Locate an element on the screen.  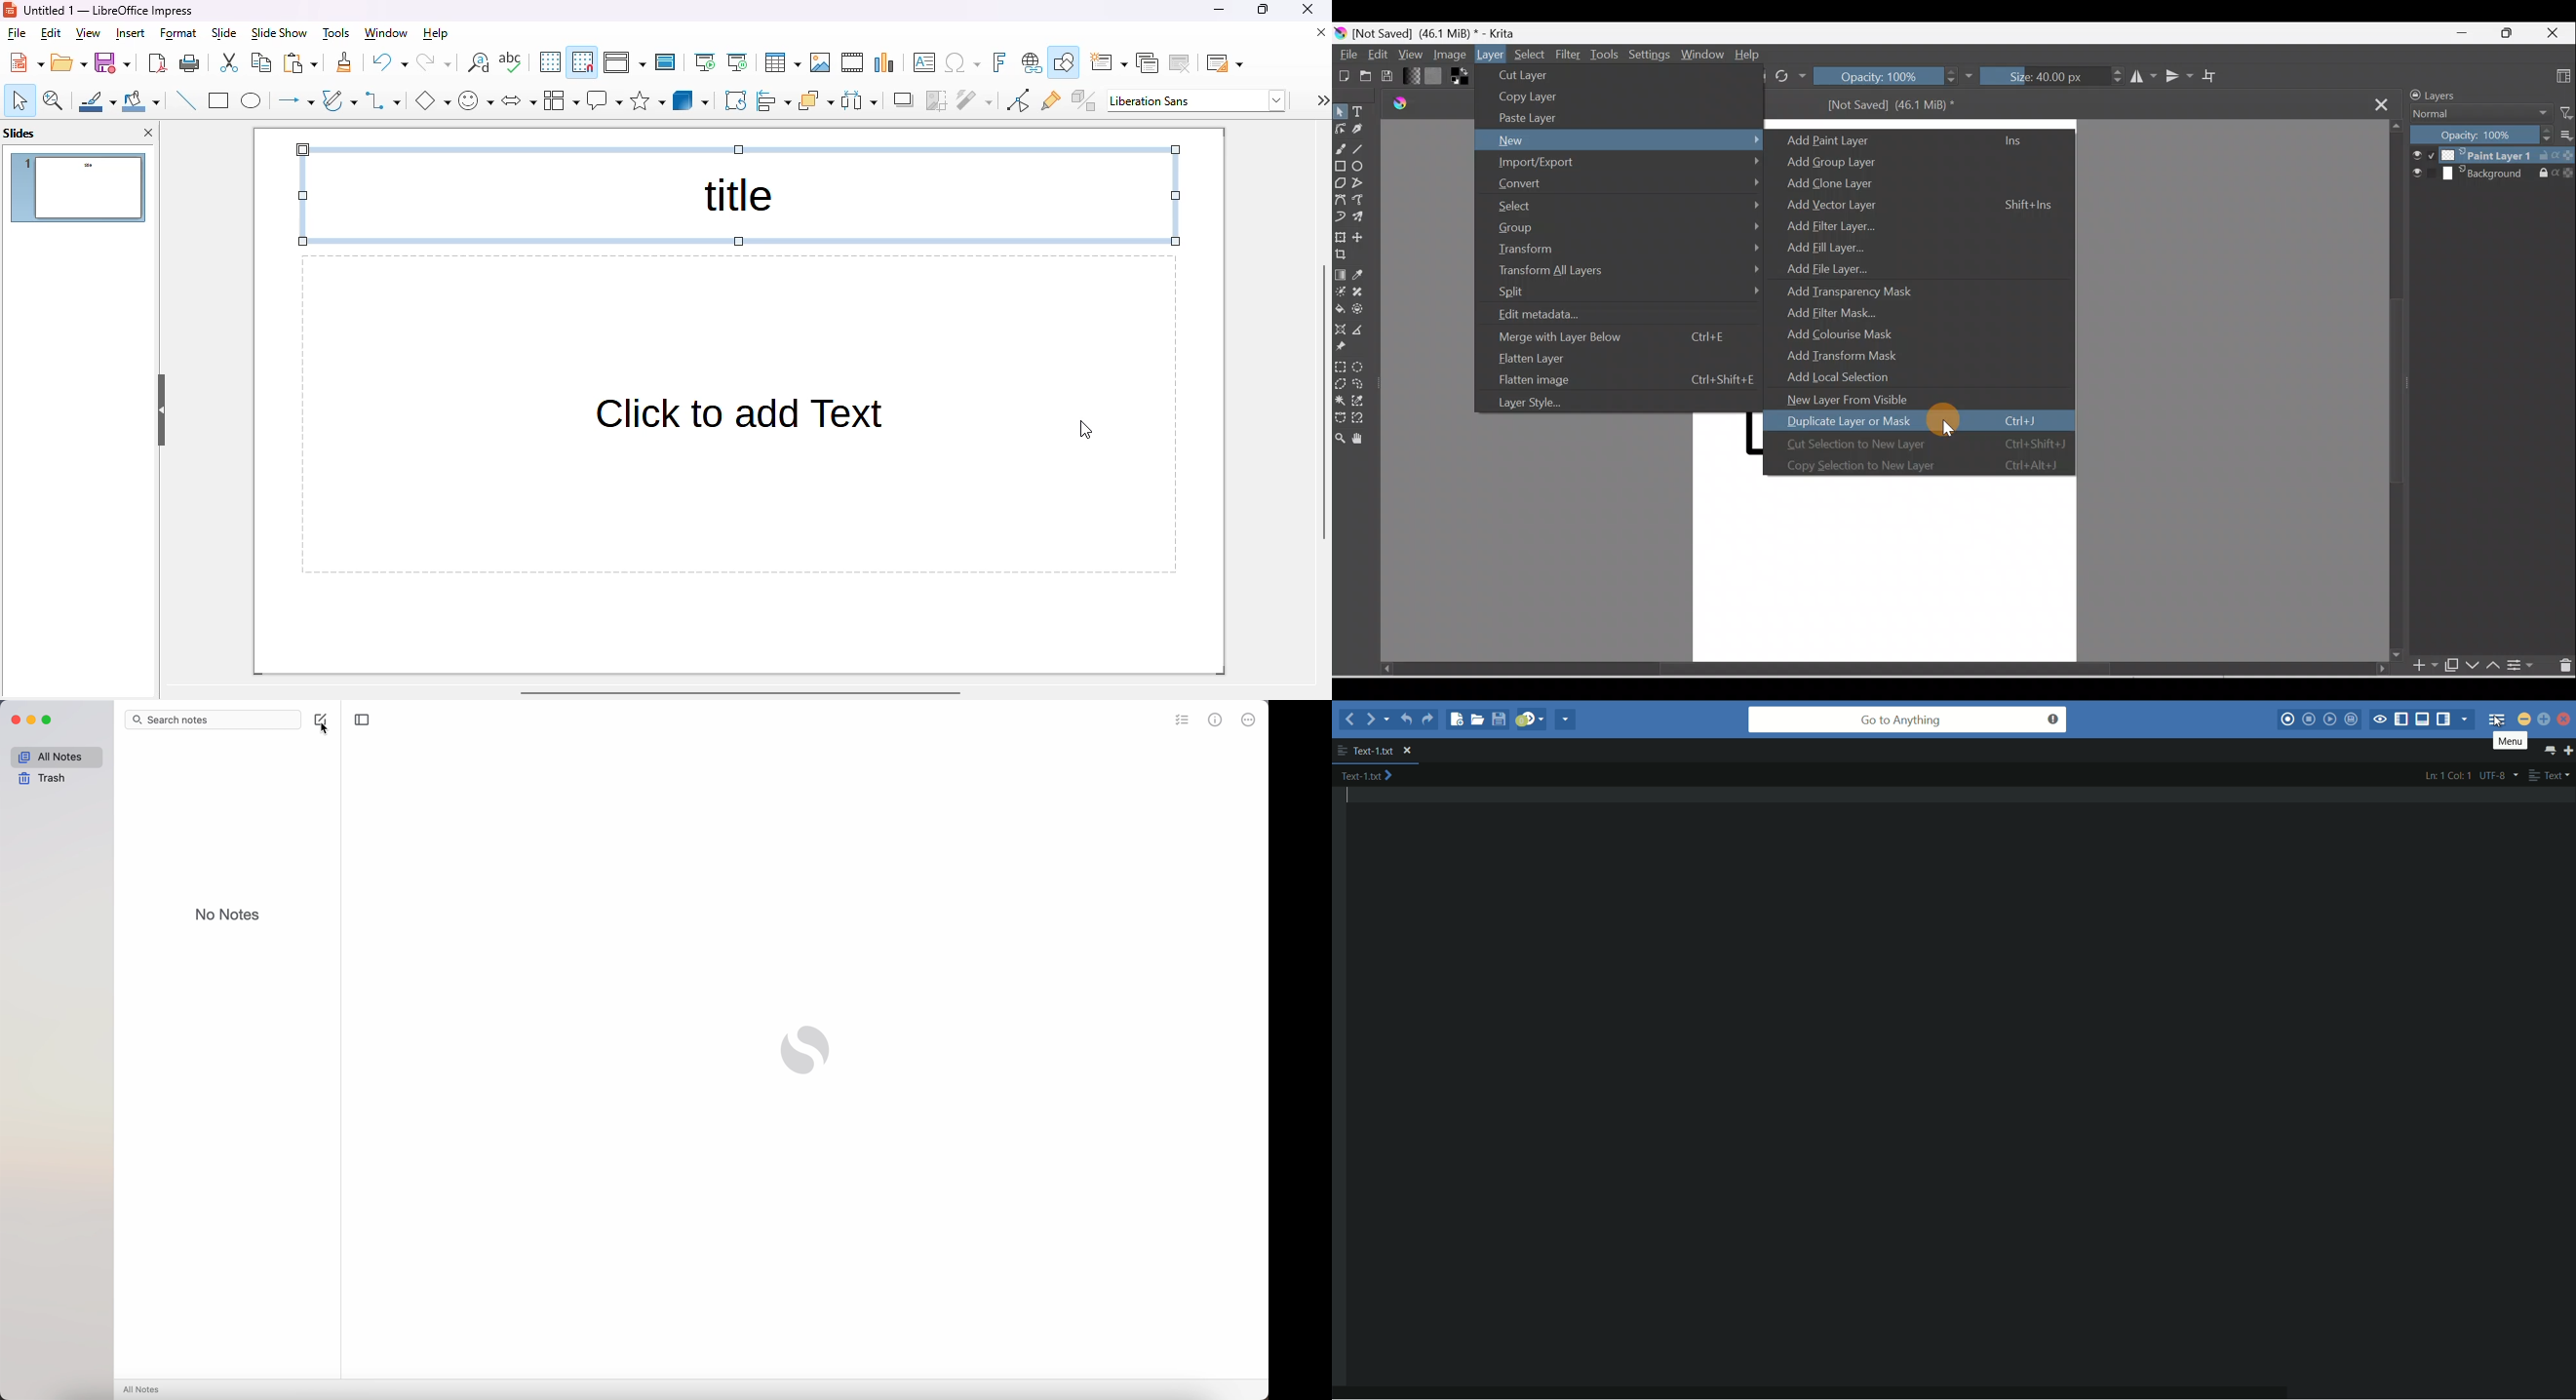
Select shapes tool is located at coordinates (1342, 111).